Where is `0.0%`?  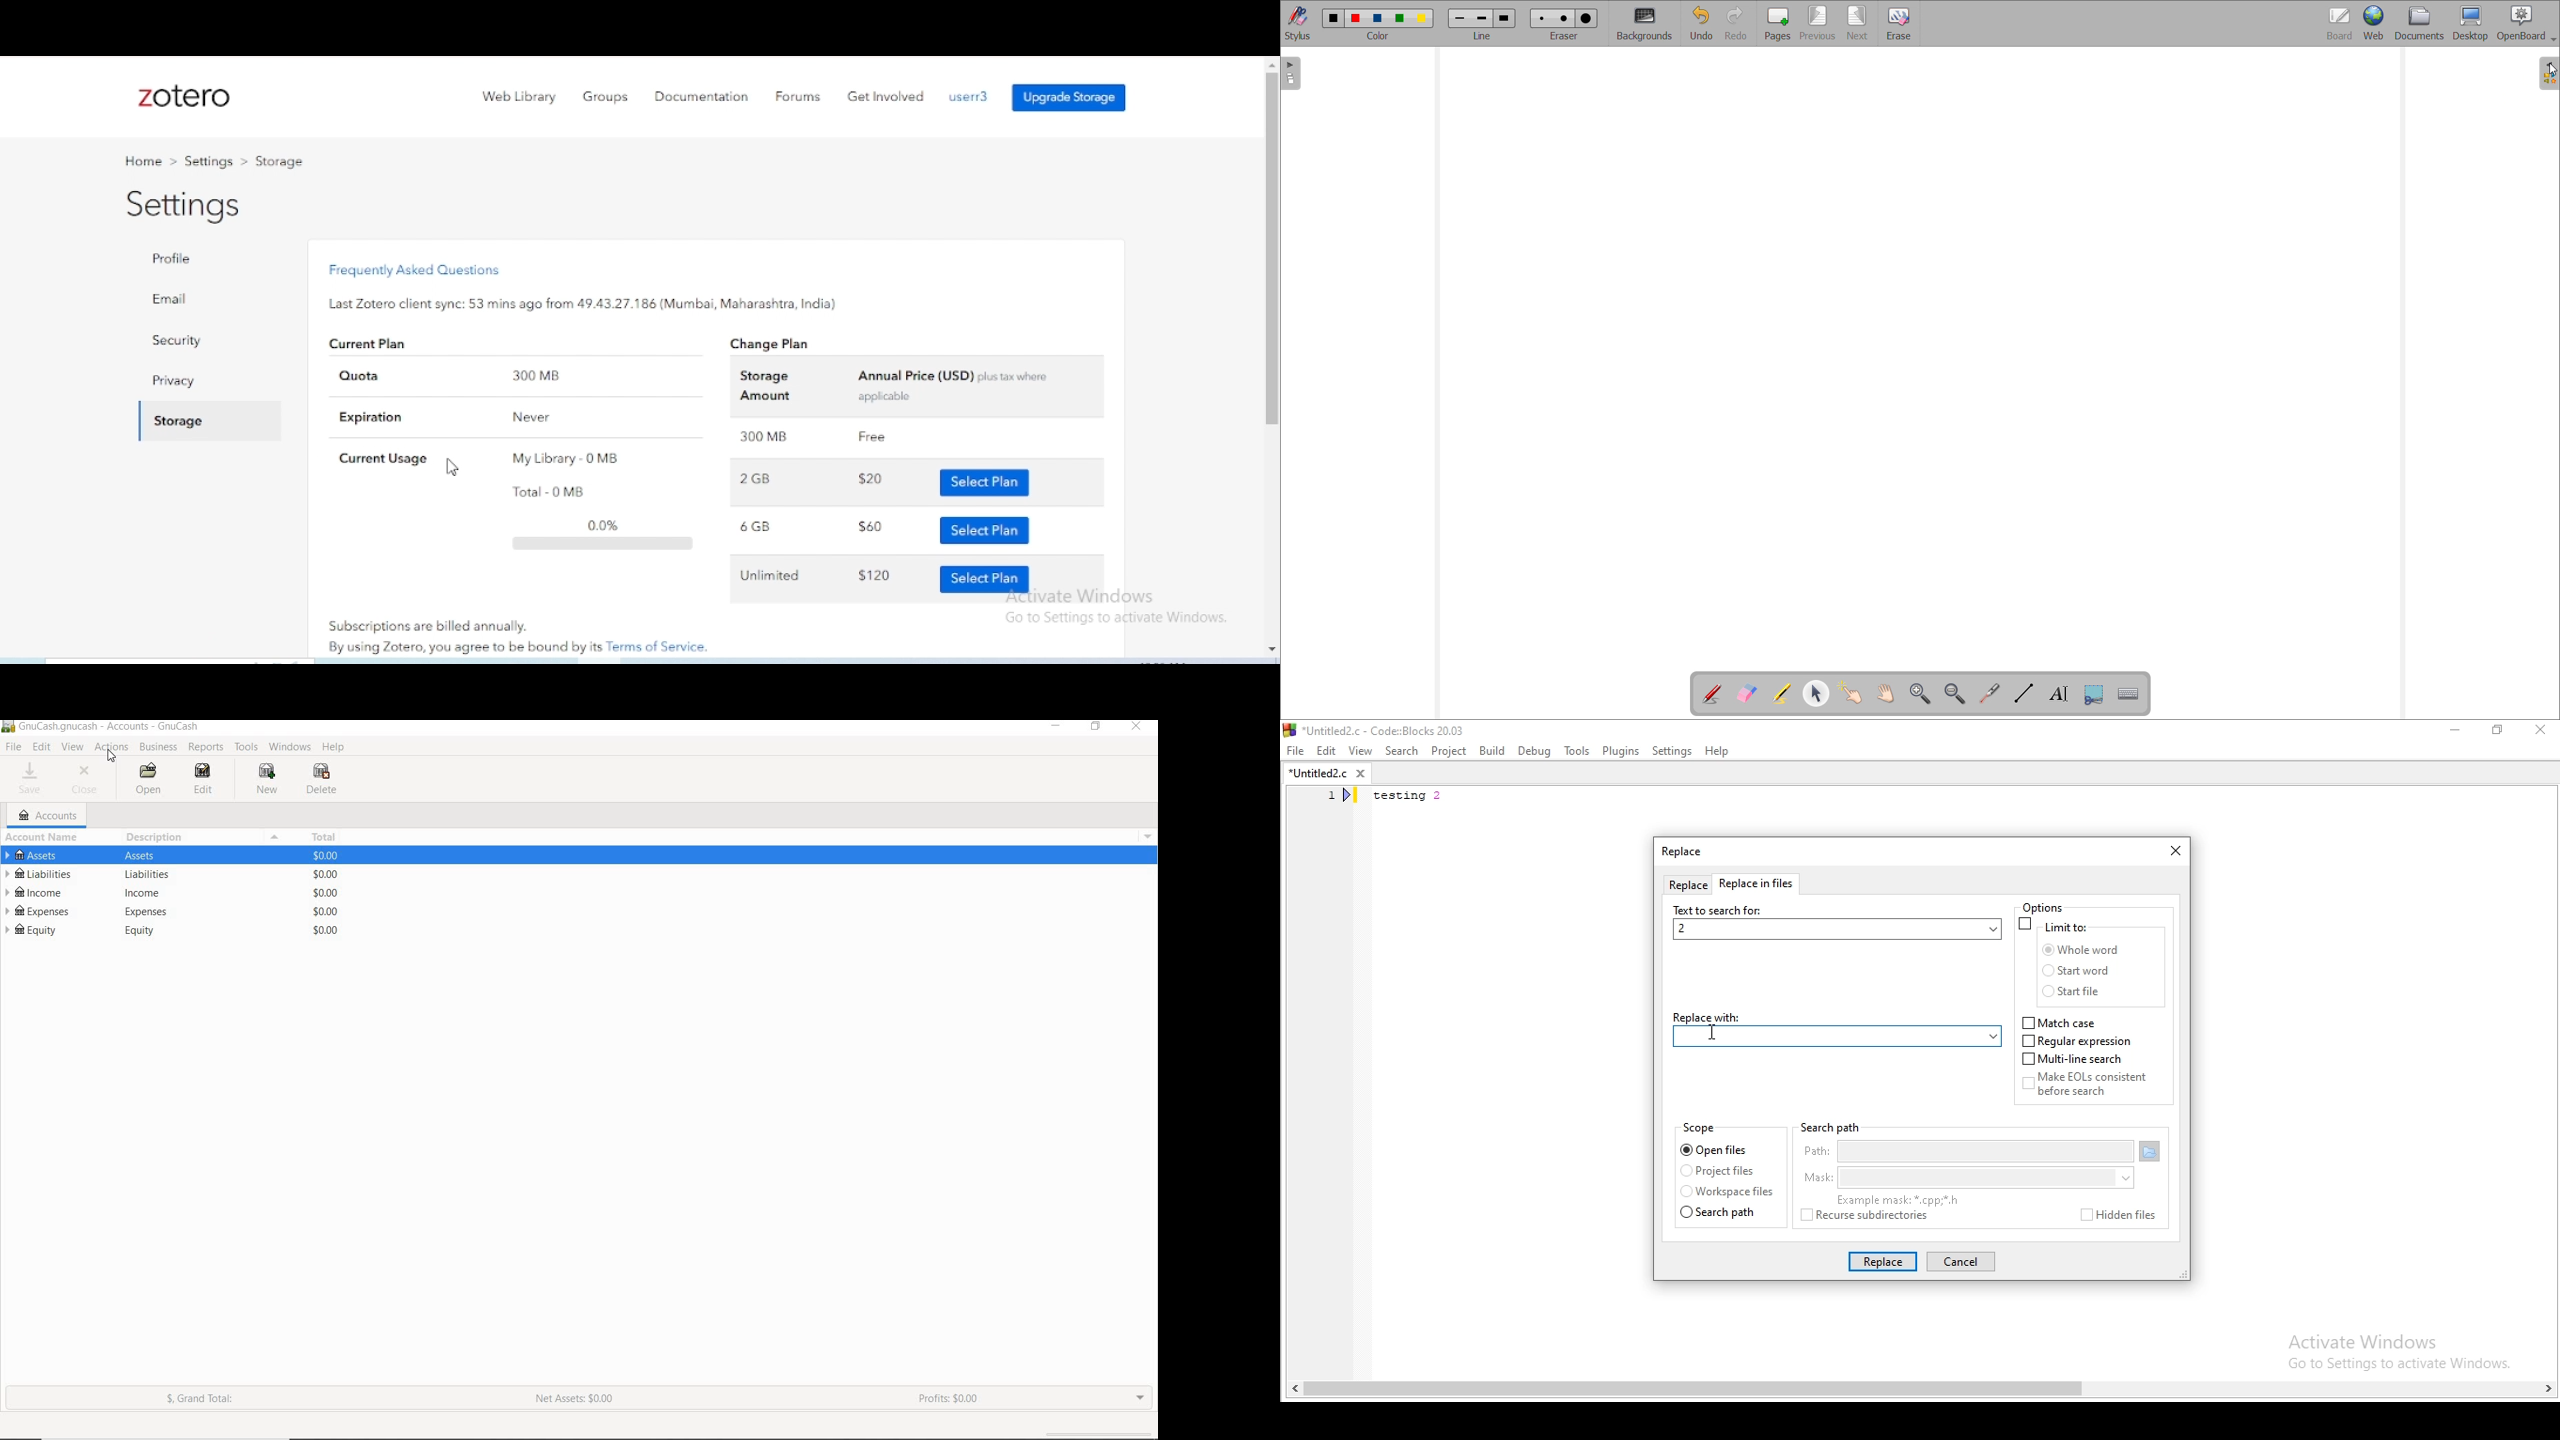
0.0% is located at coordinates (604, 535).